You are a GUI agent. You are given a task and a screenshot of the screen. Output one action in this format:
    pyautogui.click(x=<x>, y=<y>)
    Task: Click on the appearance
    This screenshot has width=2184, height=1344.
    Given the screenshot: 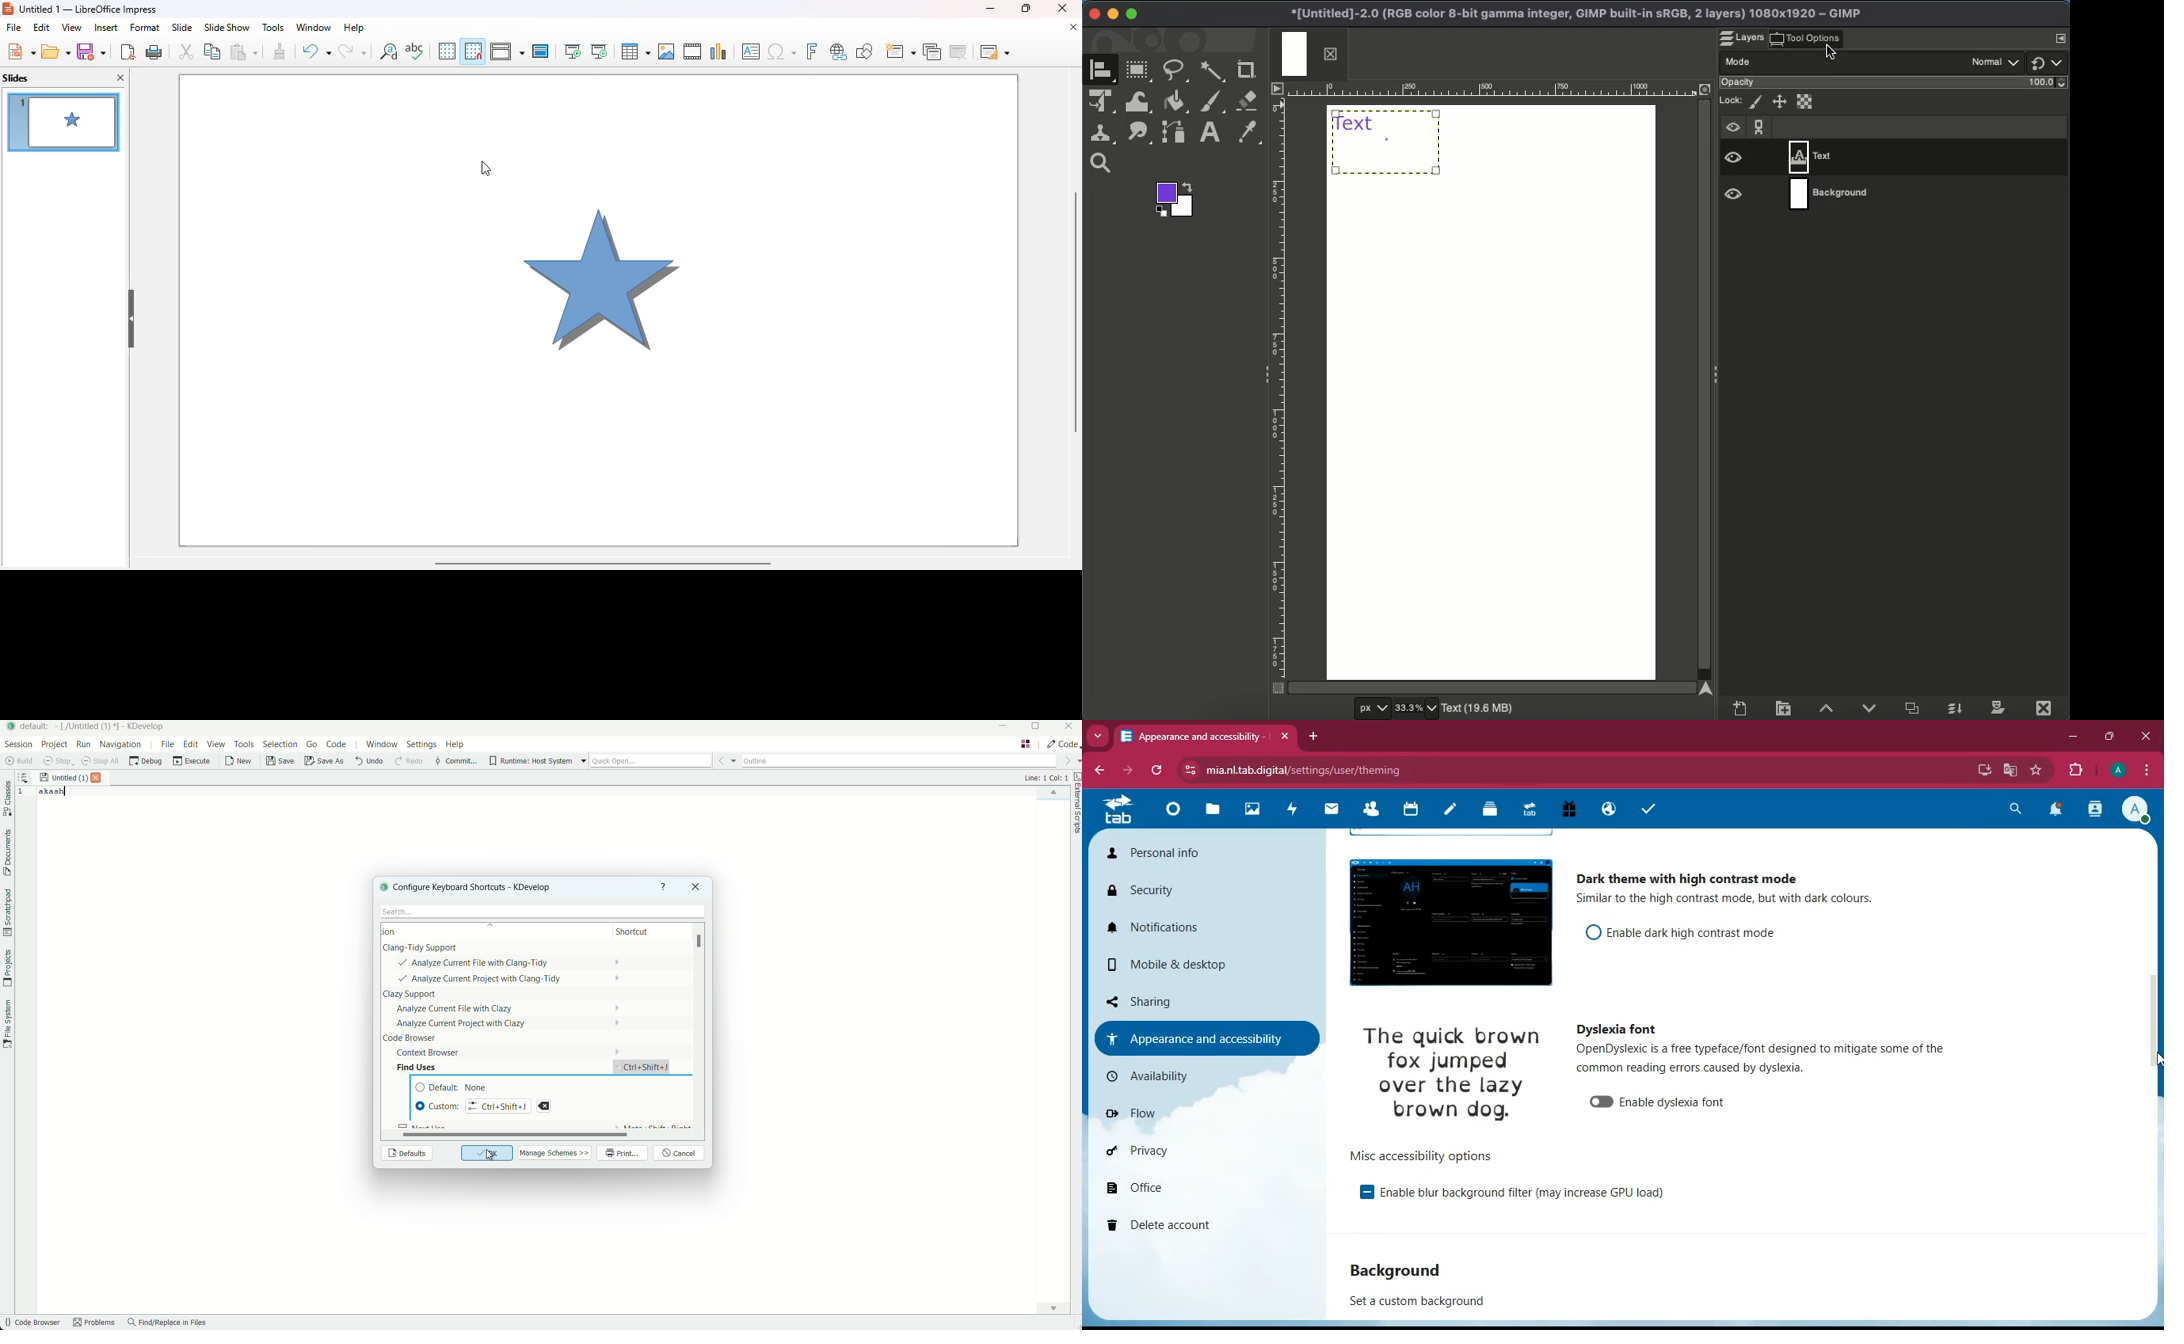 What is the action you would take?
    pyautogui.click(x=1209, y=1038)
    